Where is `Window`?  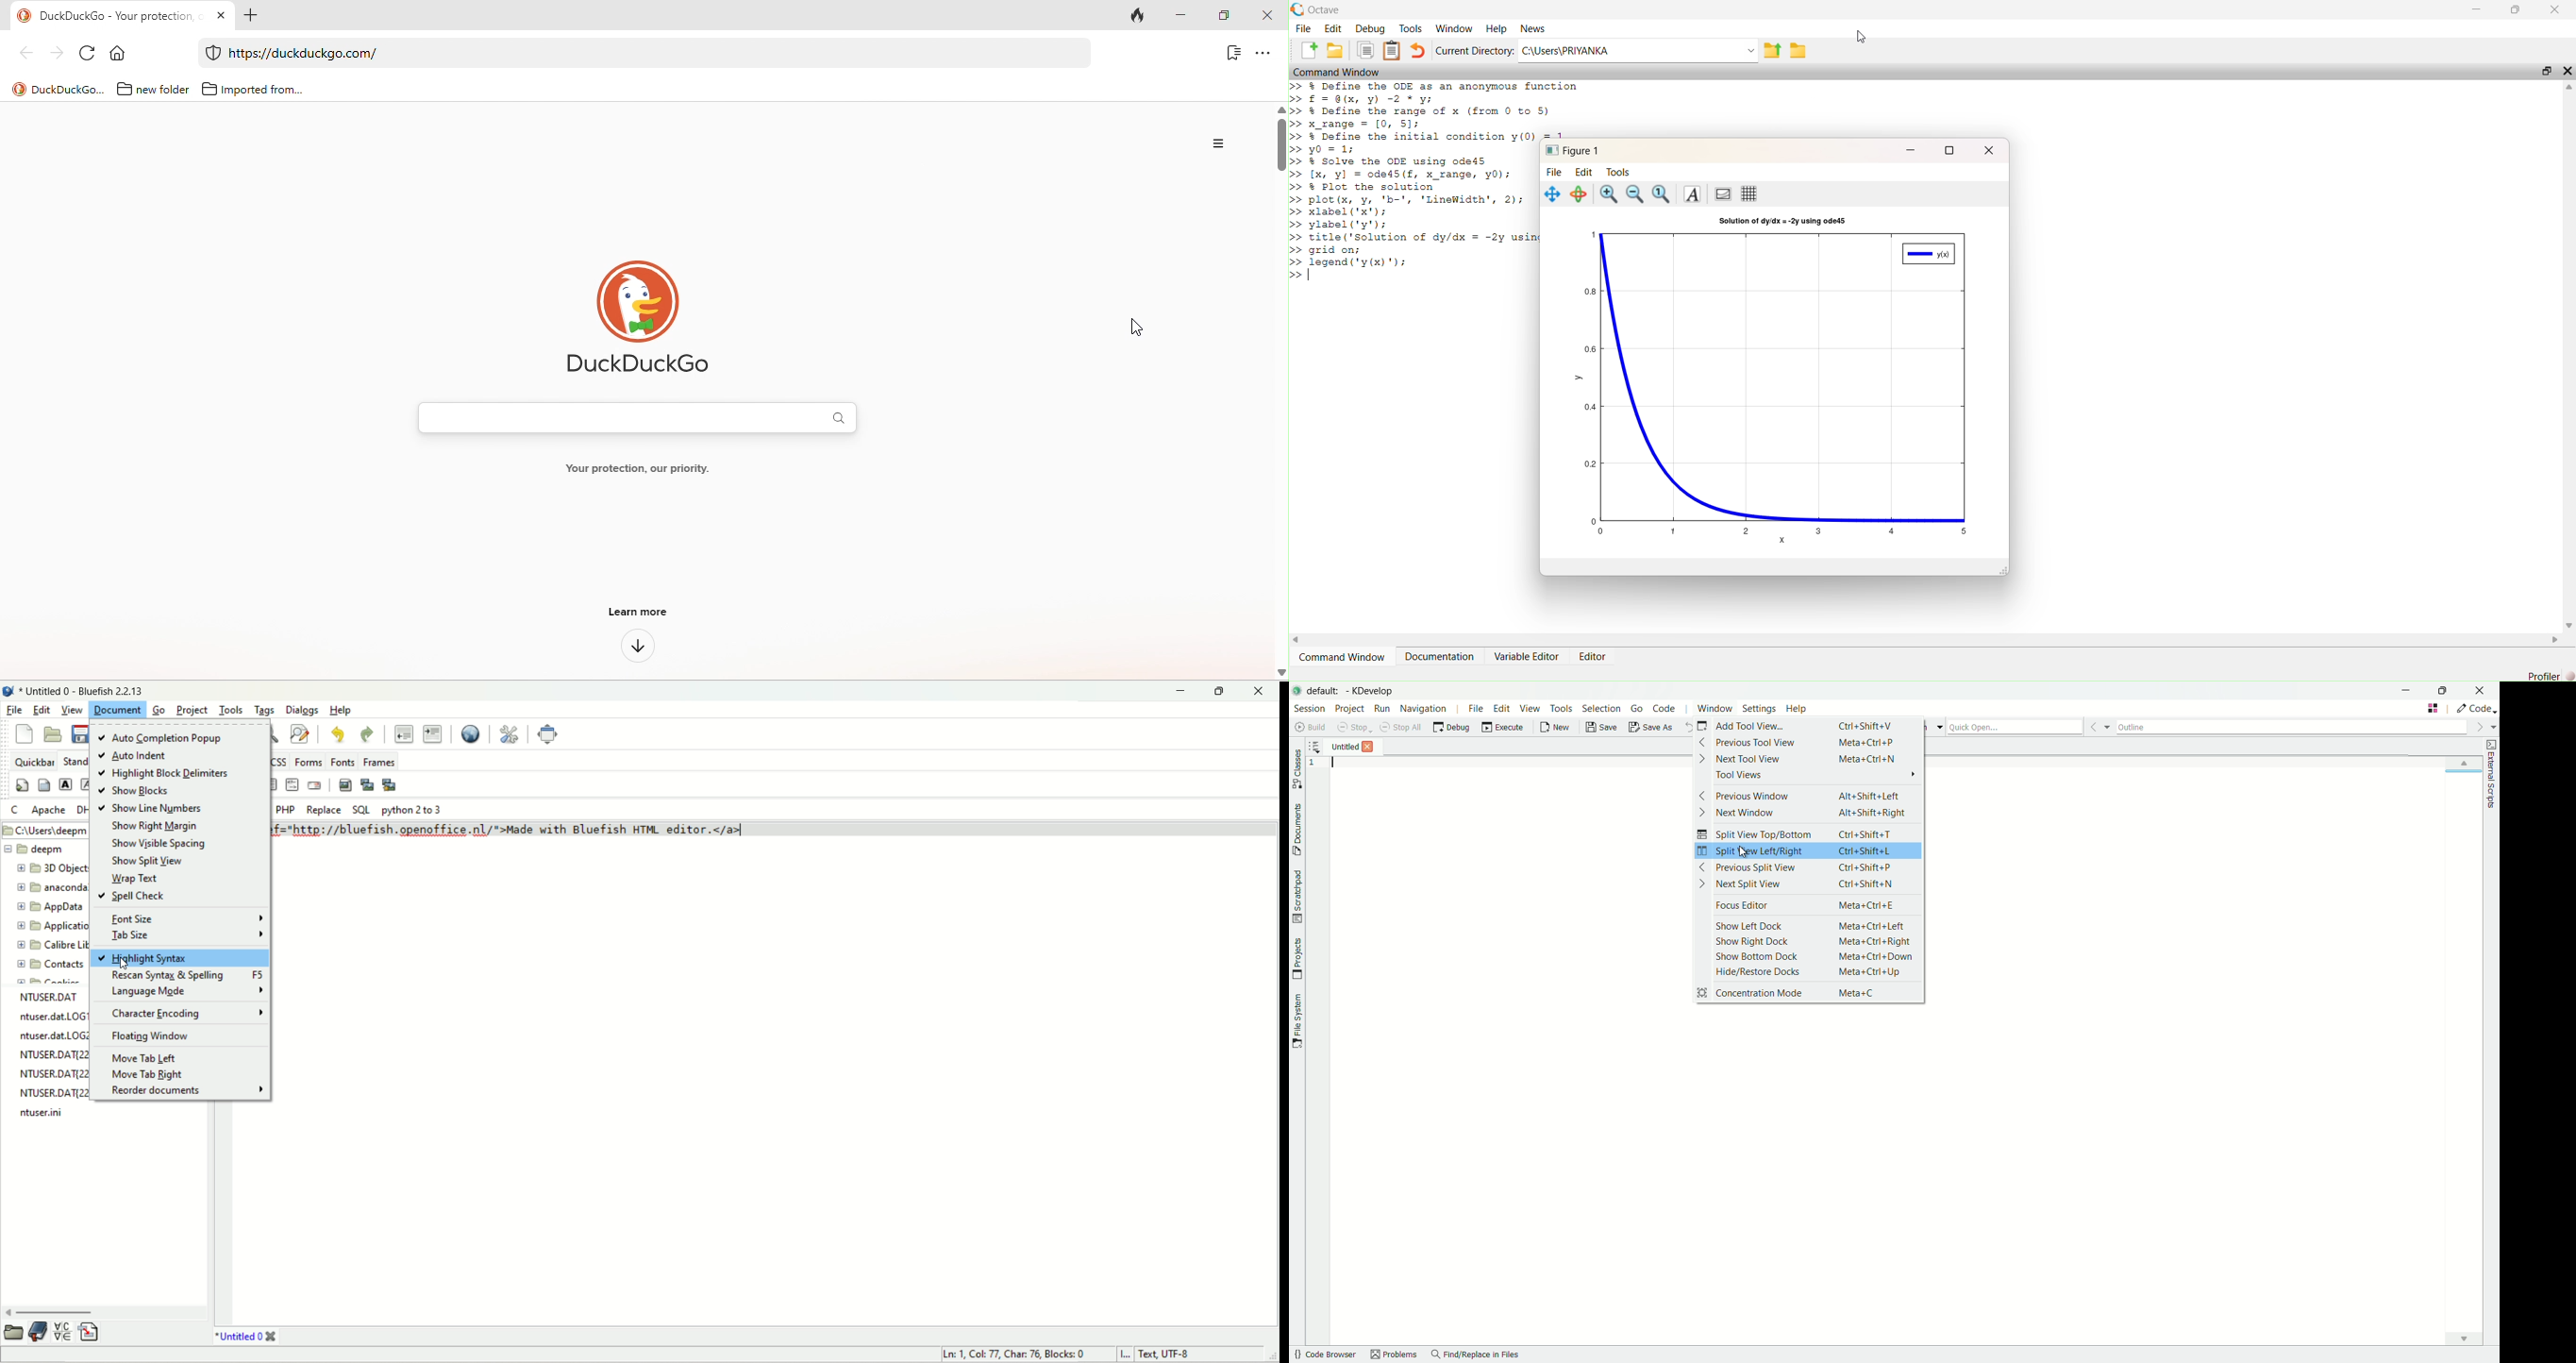 Window is located at coordinates (1453, 29).